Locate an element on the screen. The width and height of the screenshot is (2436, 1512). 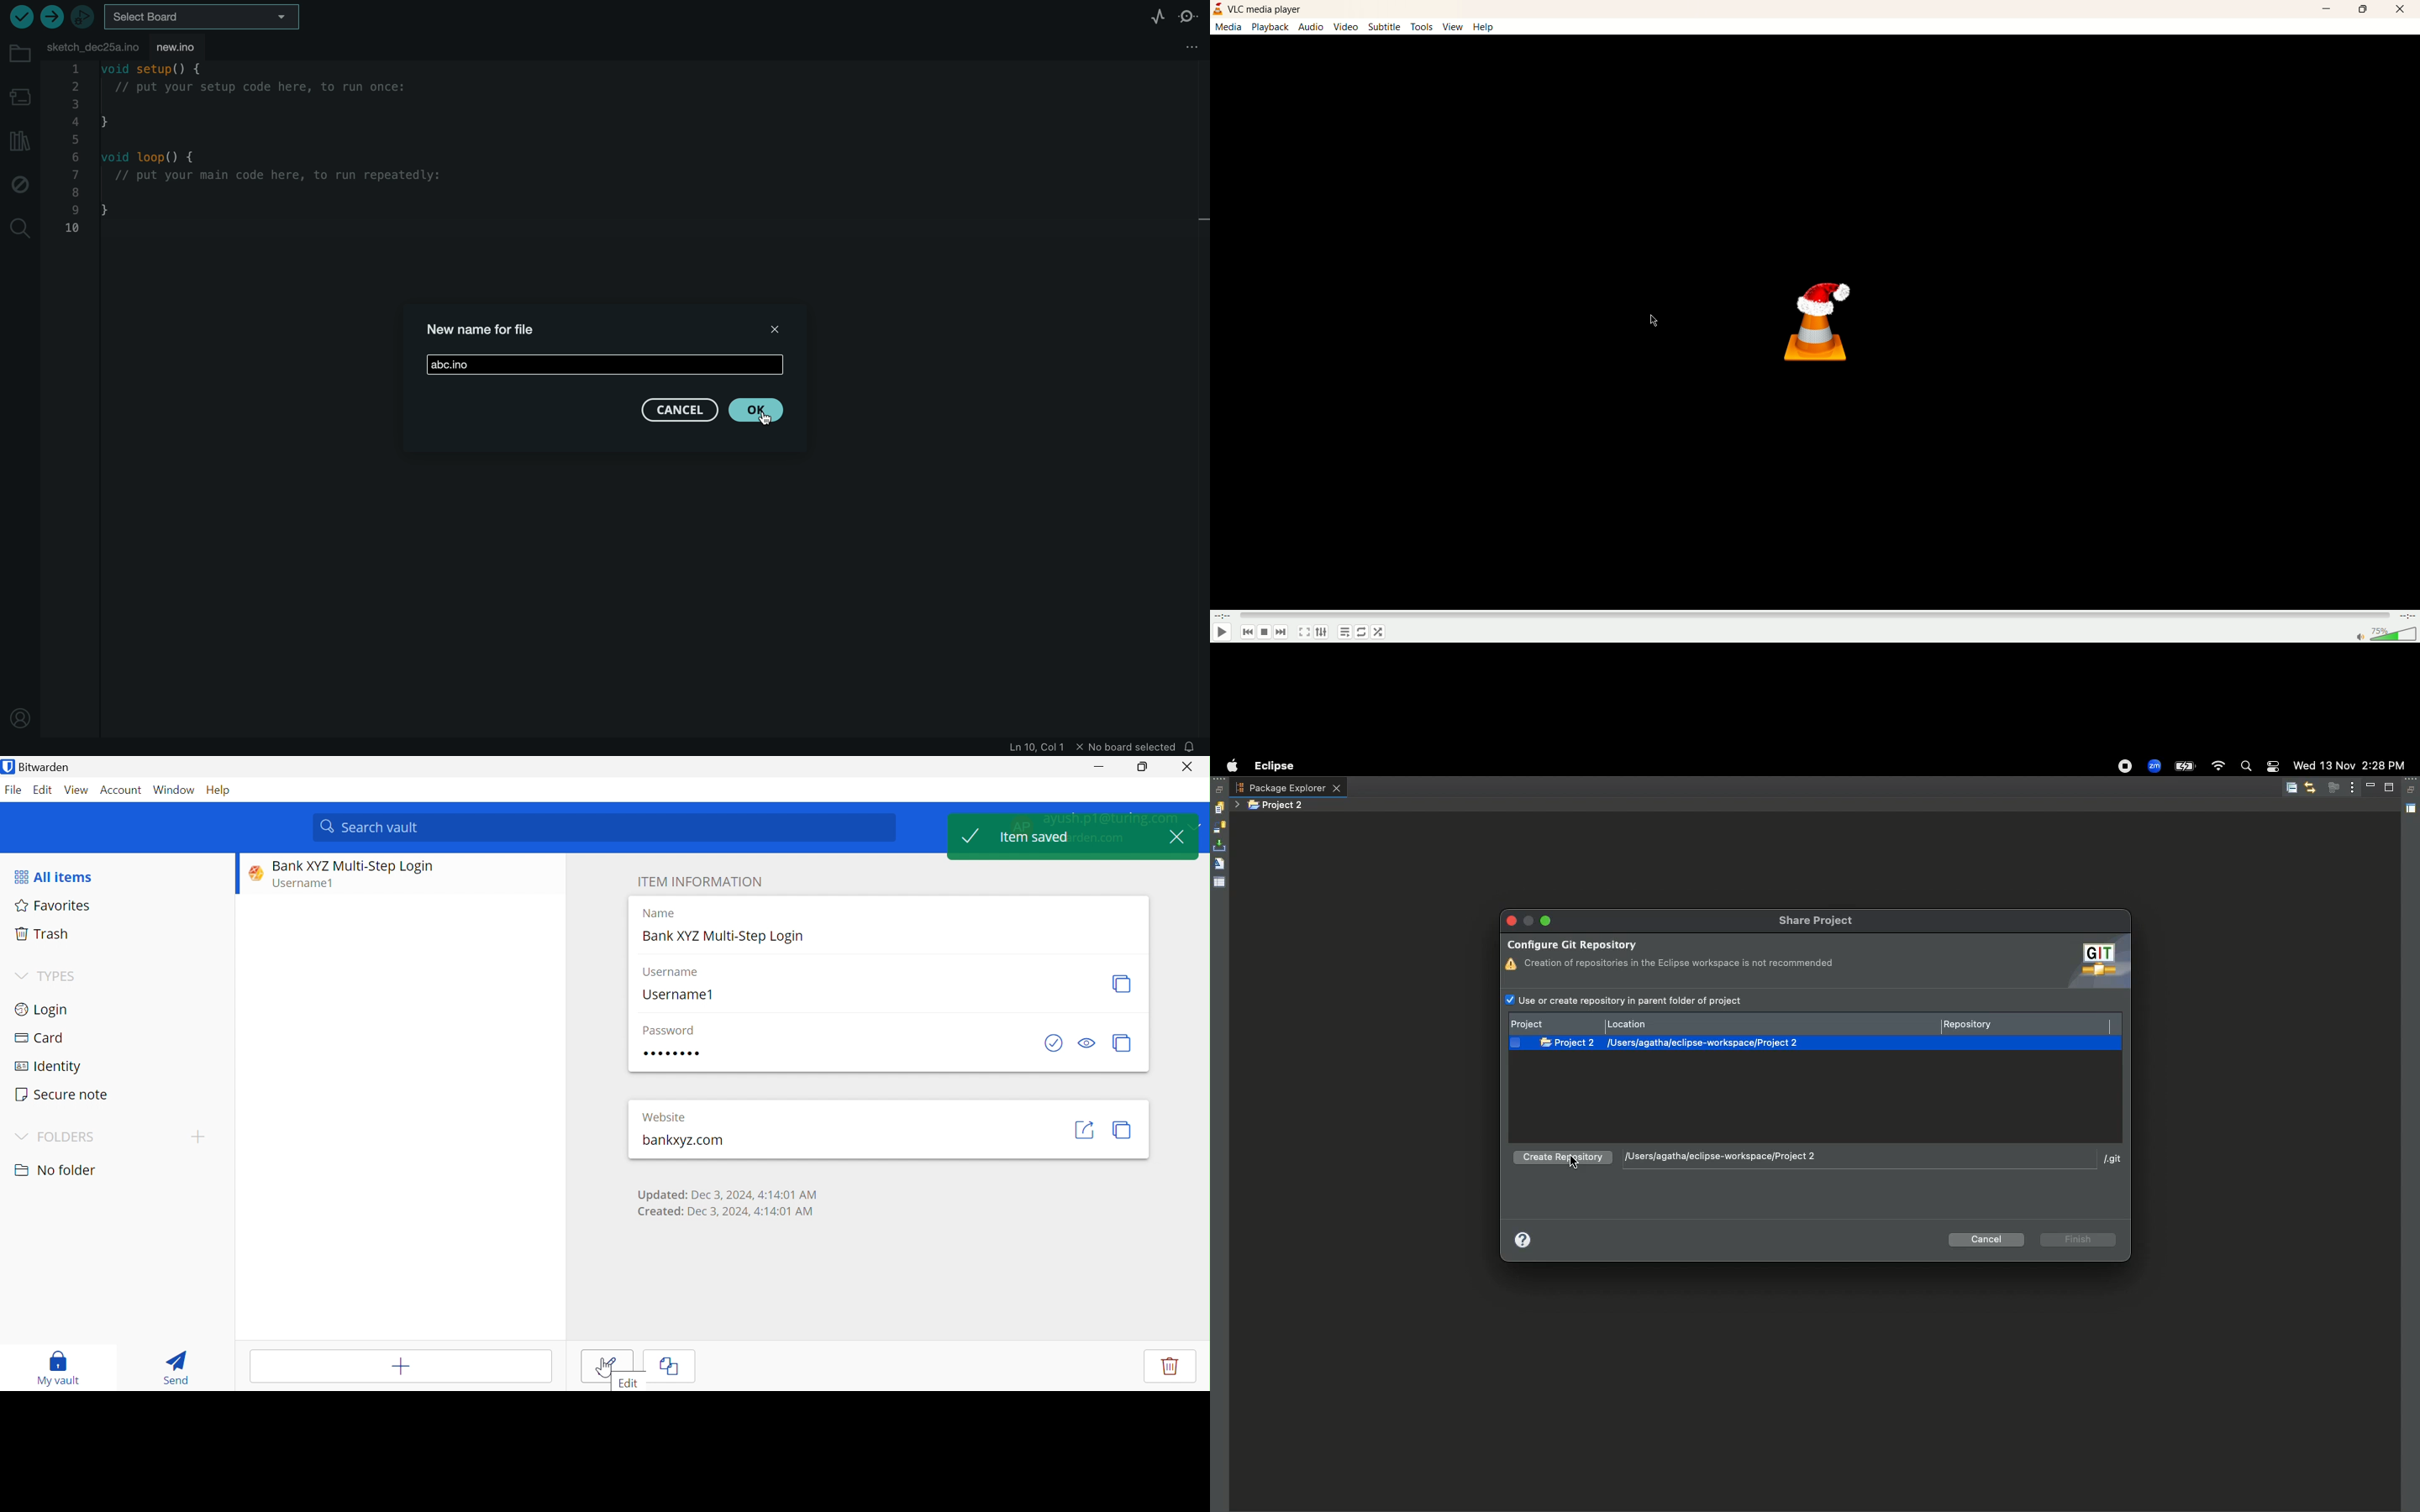
Password is located at coordinates (666, 1031).